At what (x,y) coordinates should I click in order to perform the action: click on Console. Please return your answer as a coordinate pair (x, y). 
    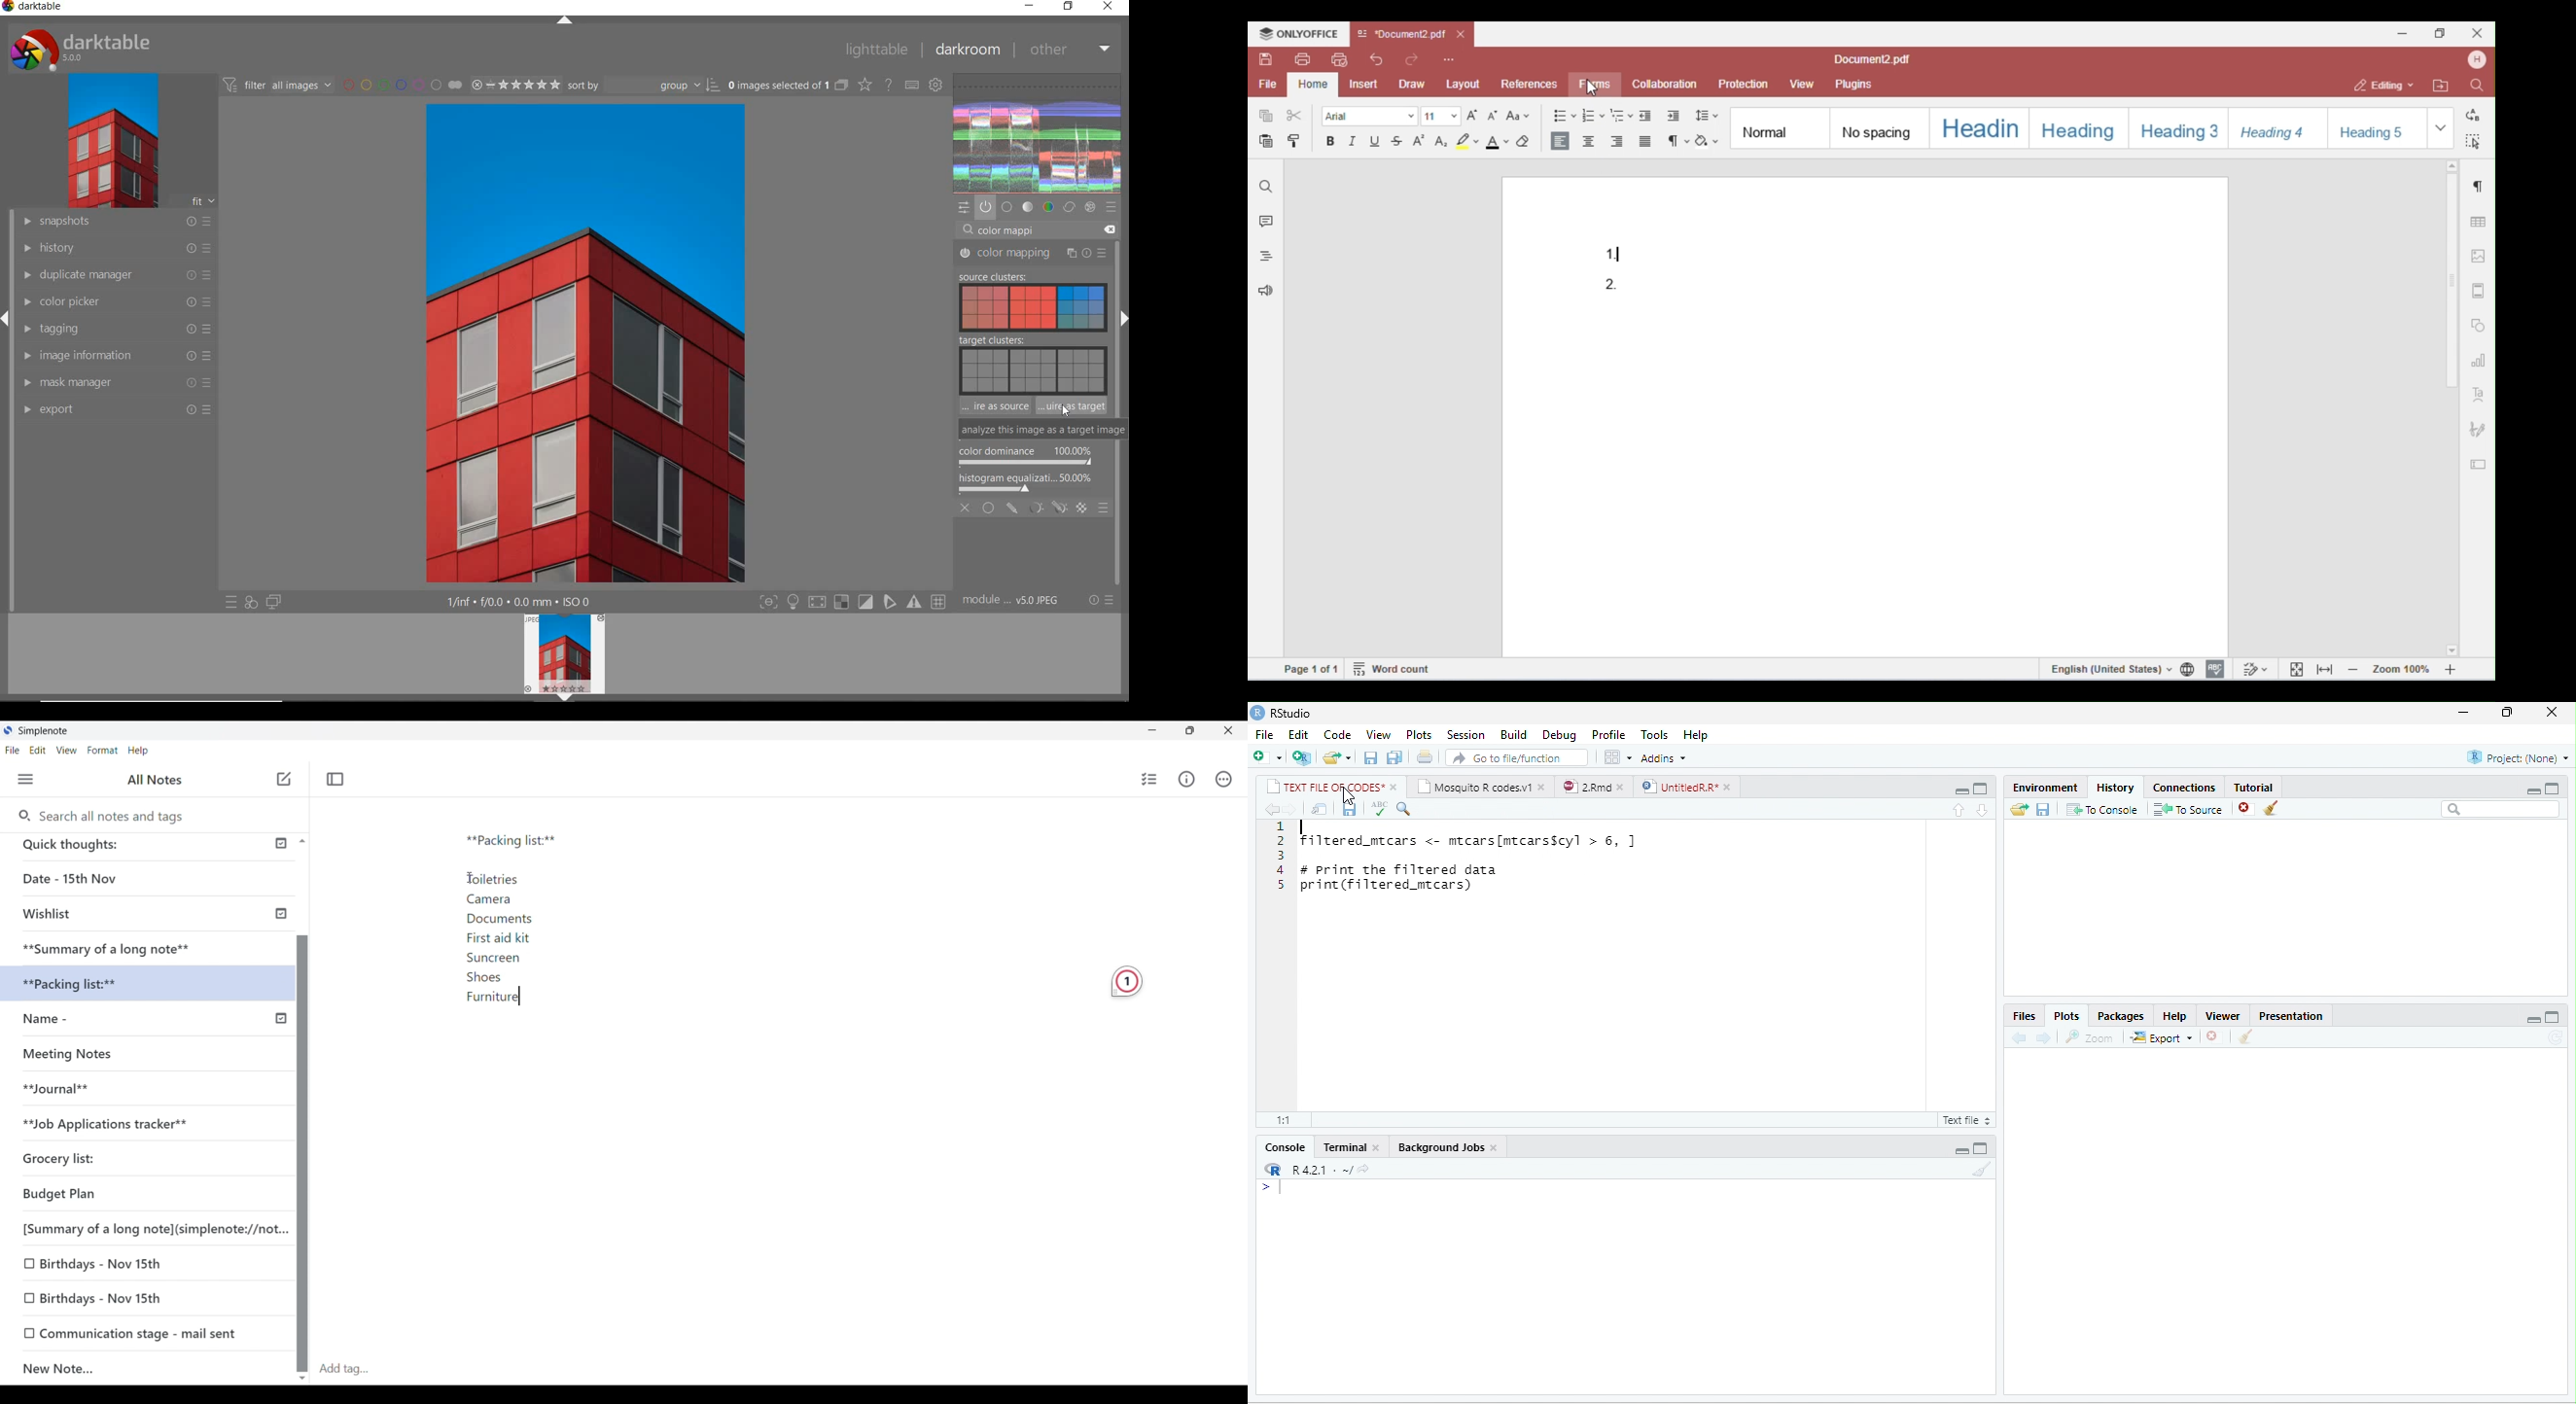
    Looking at the image, I should click on (1284, 1147).